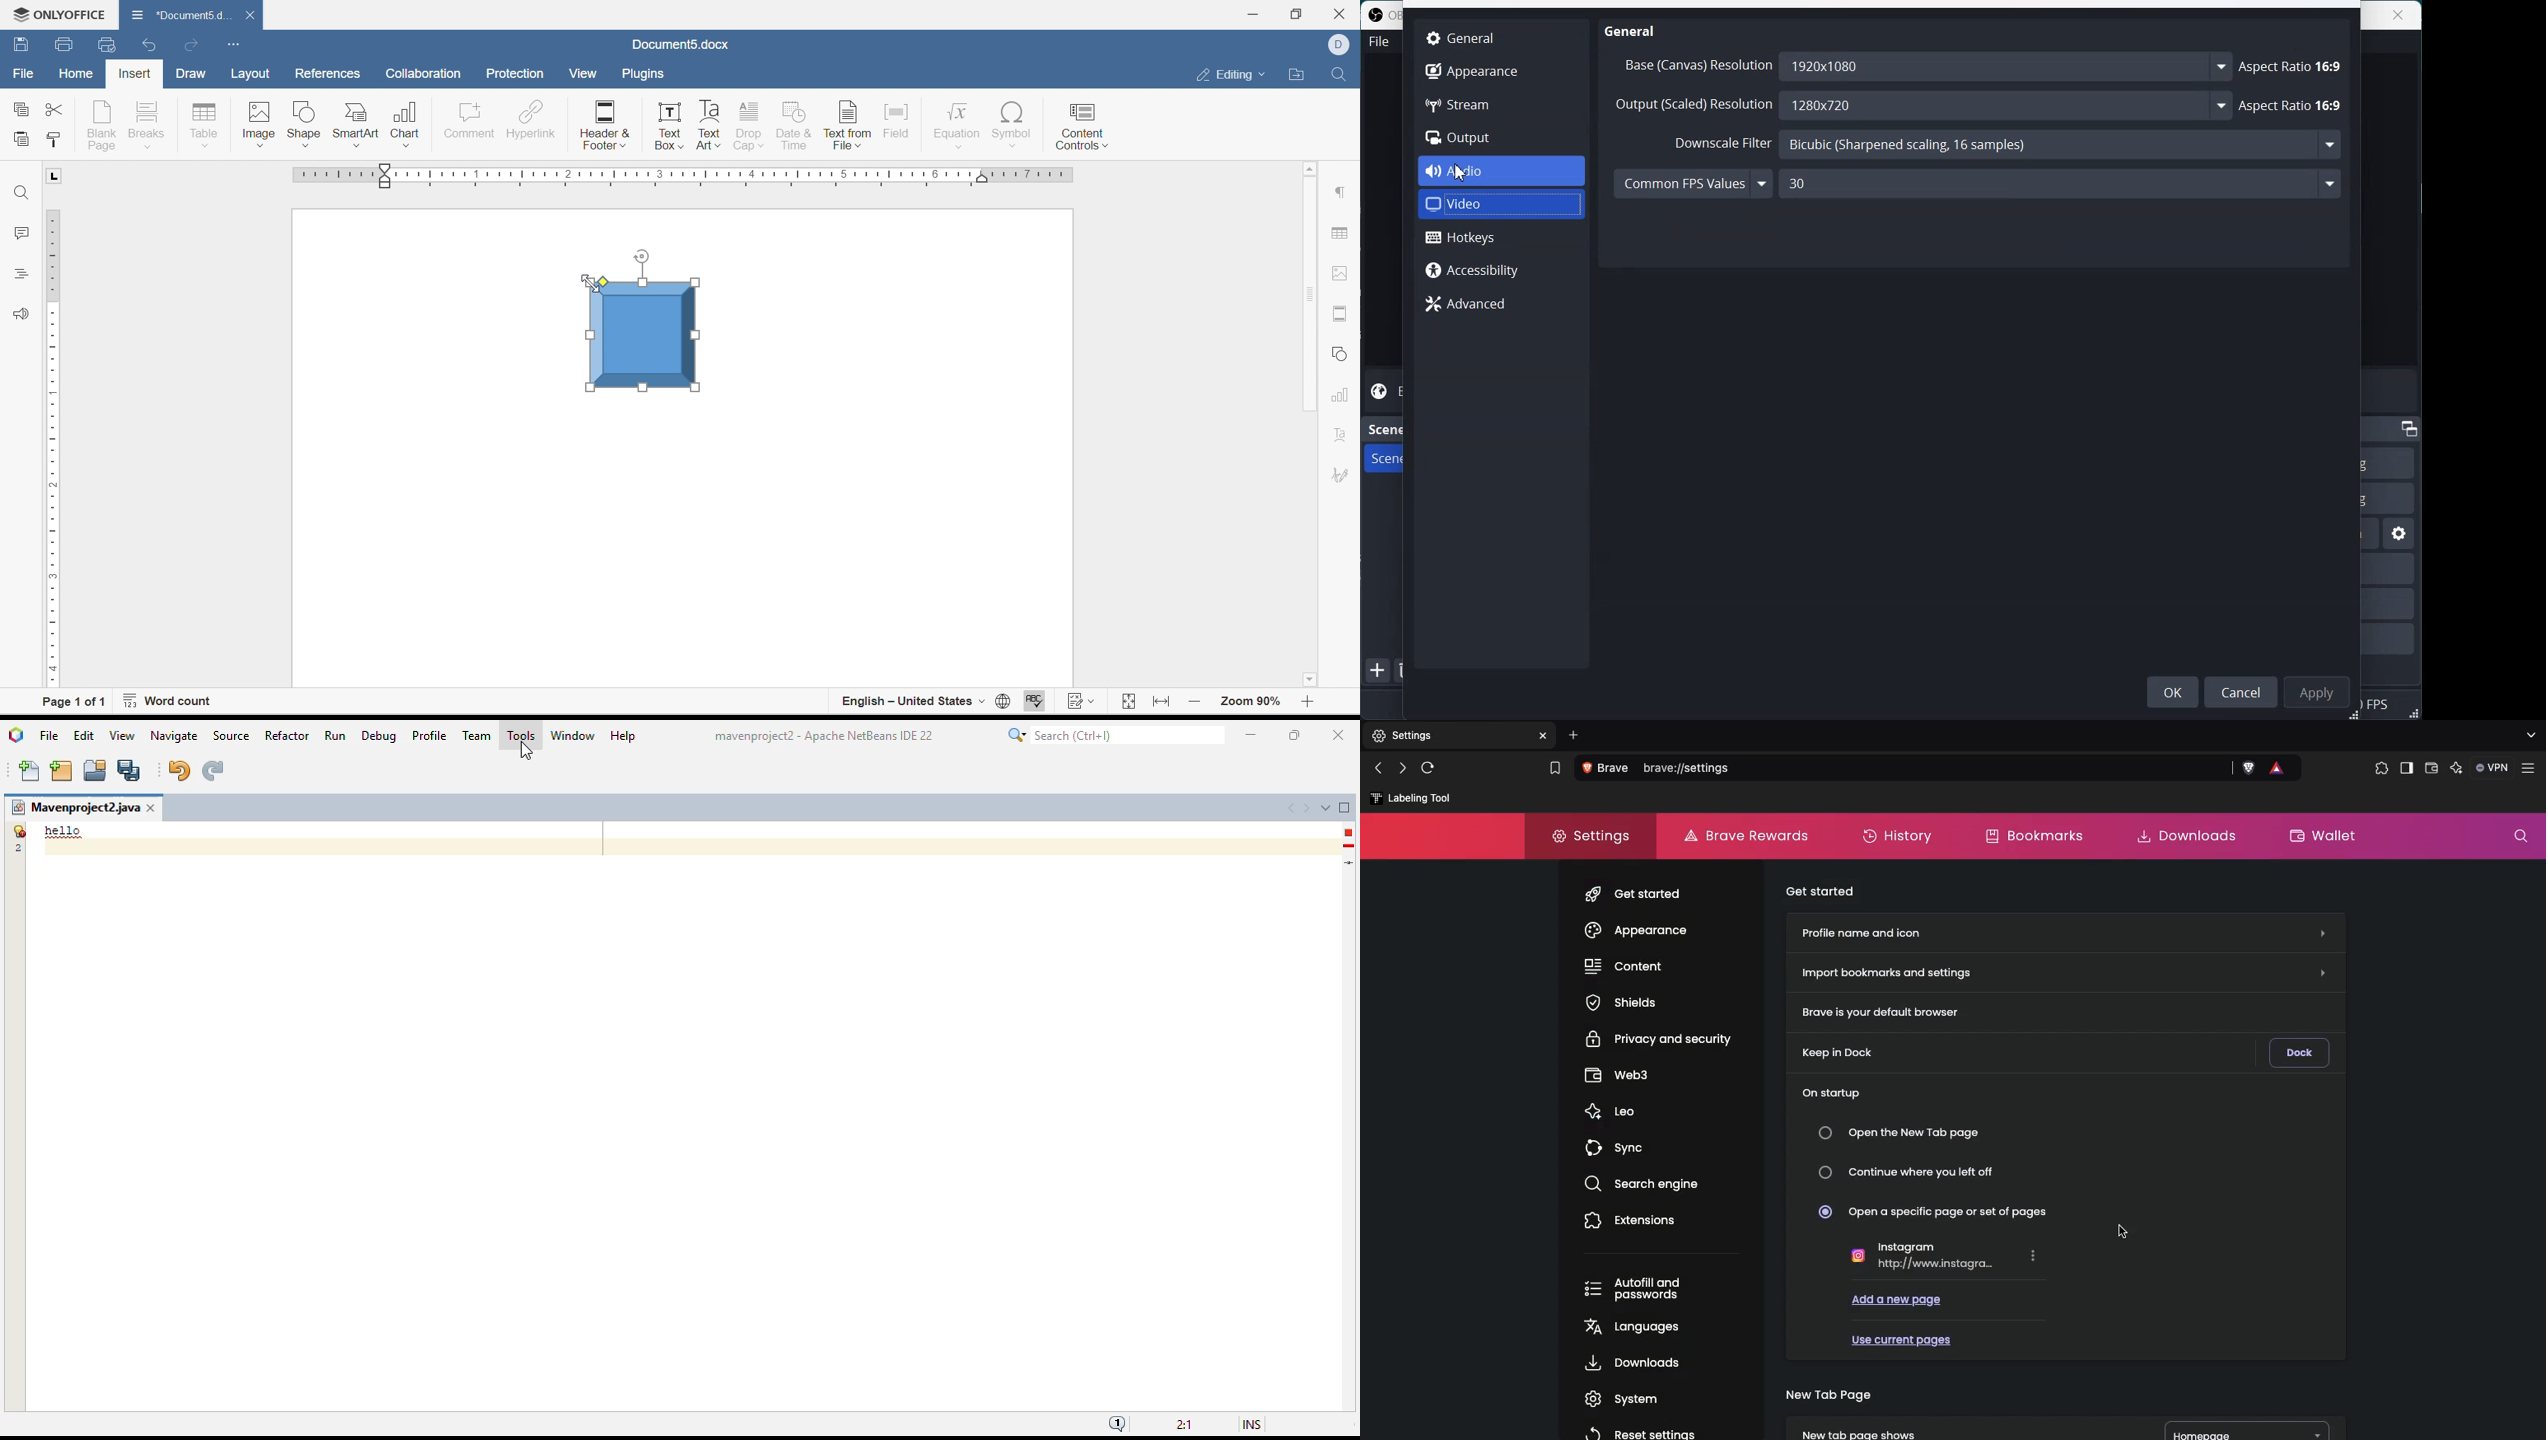 The height and width of the screenshot is (1456, 2548). I want to click on fit to width, so click(1164, 706).